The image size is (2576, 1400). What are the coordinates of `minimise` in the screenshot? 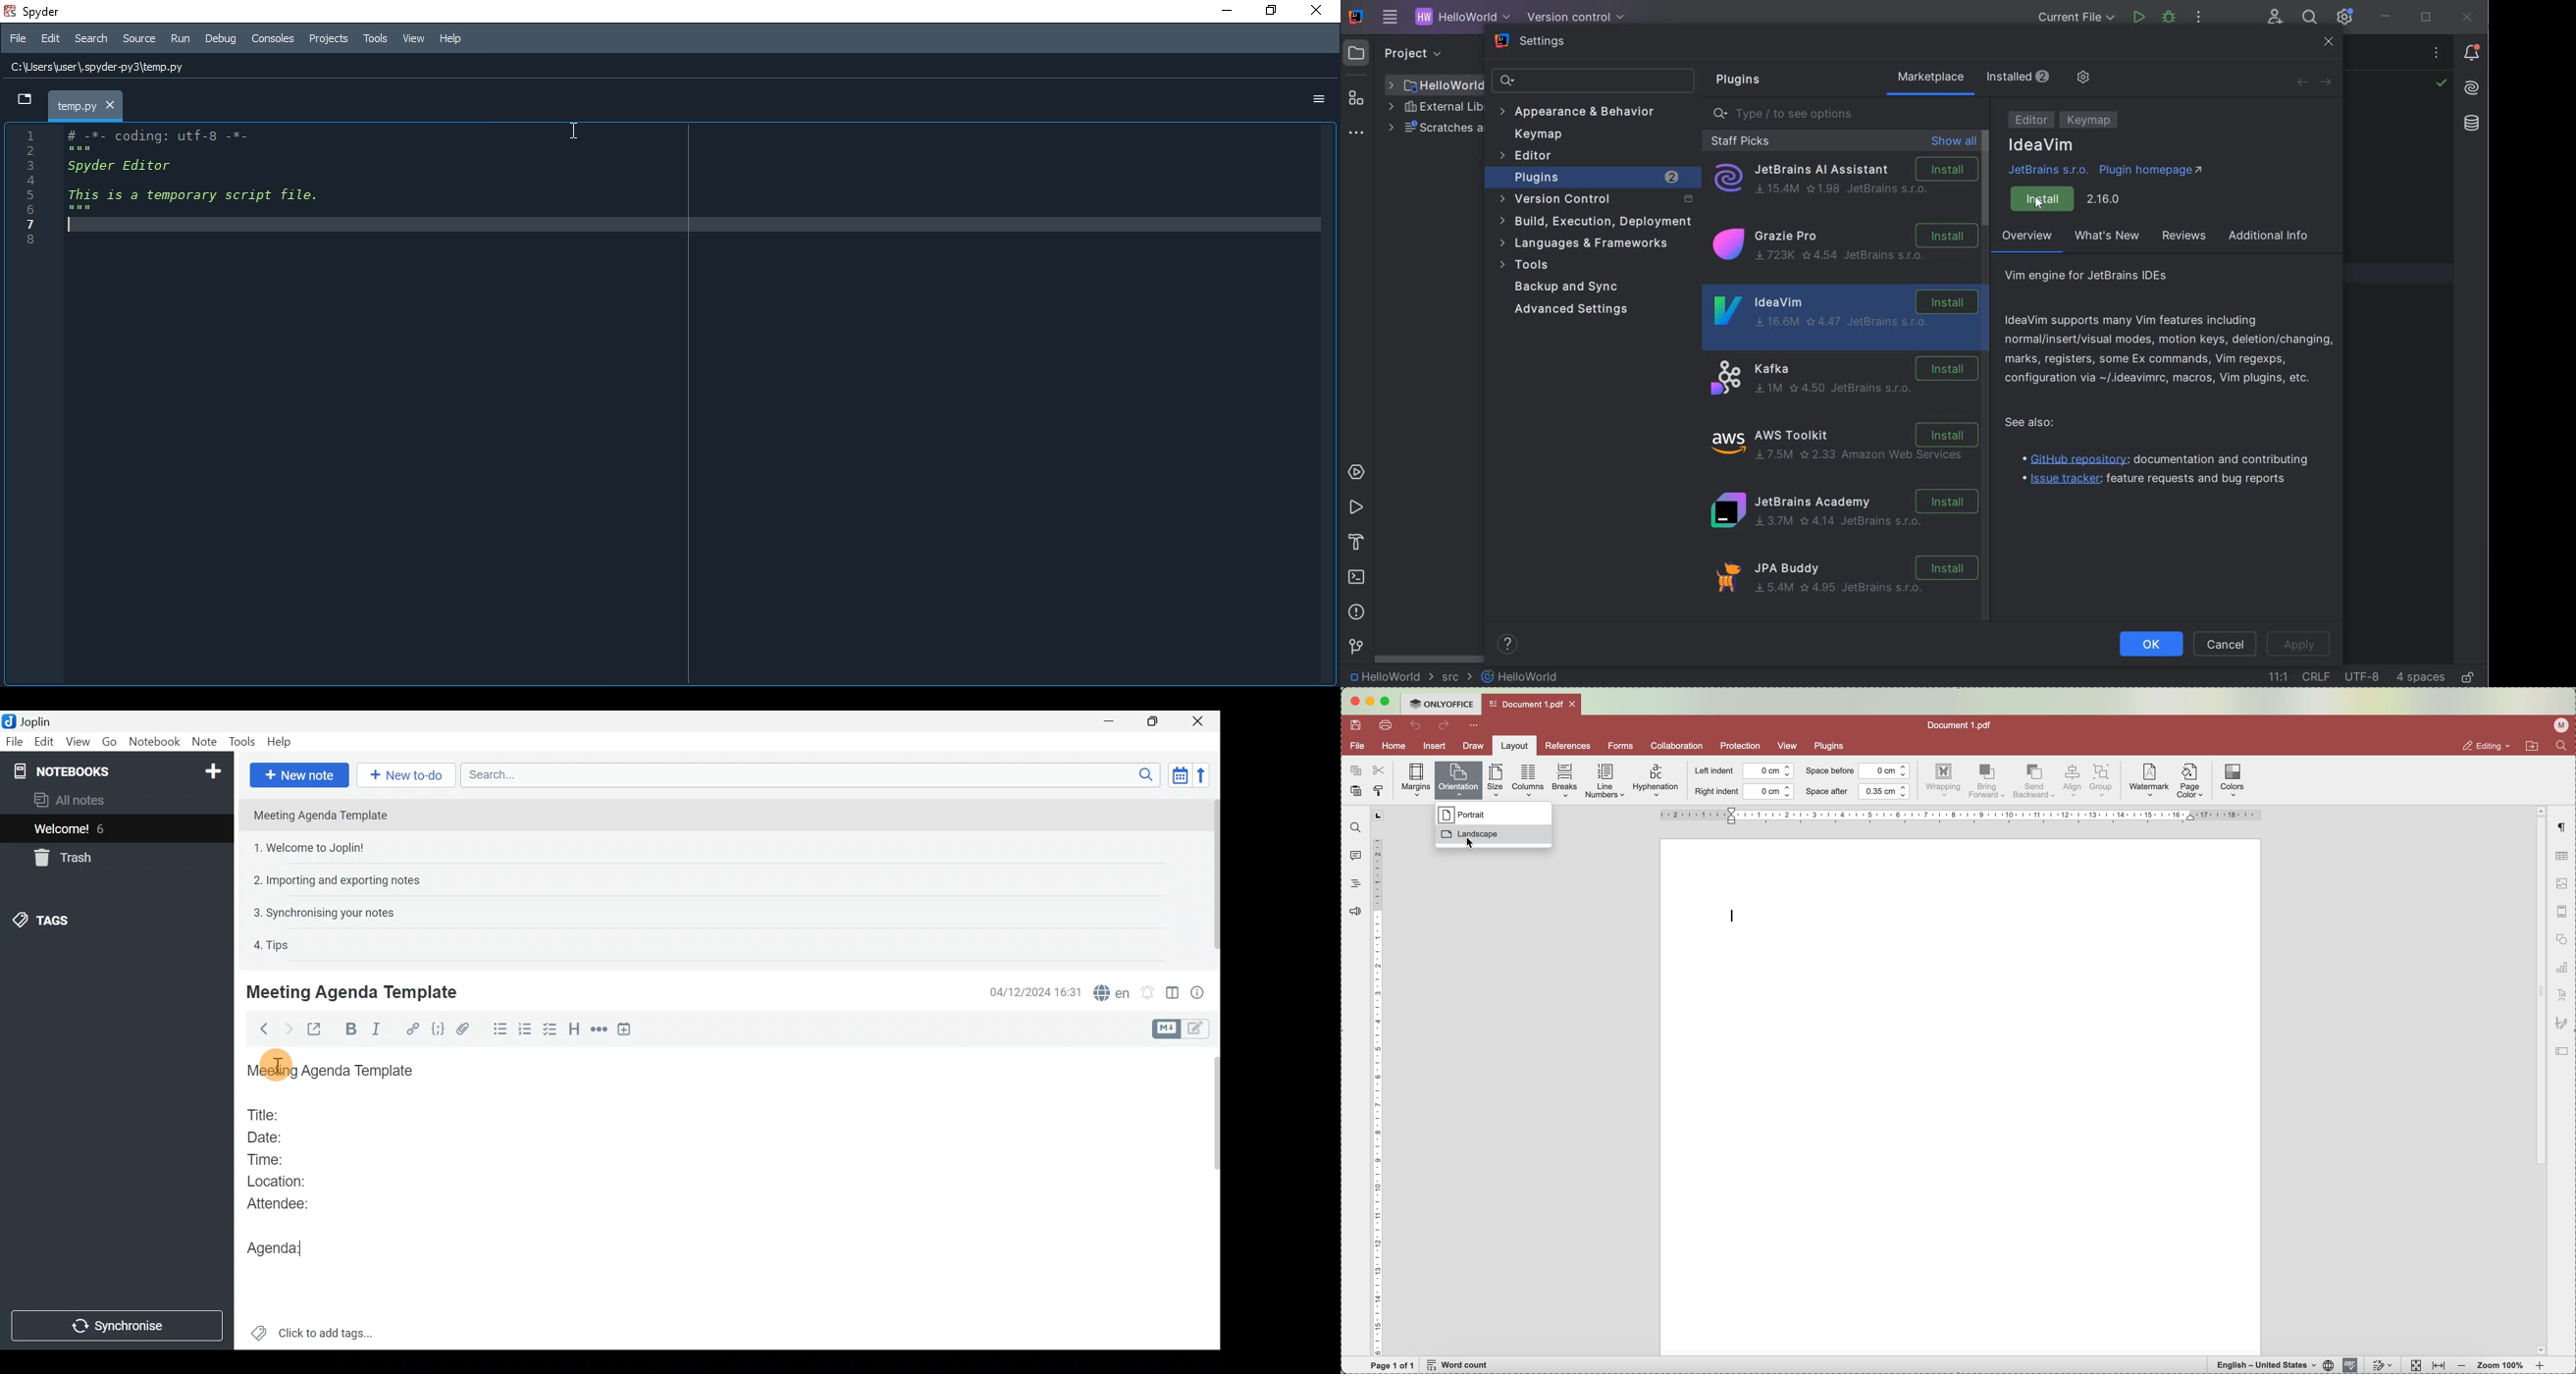 It's located at (1221, 10).